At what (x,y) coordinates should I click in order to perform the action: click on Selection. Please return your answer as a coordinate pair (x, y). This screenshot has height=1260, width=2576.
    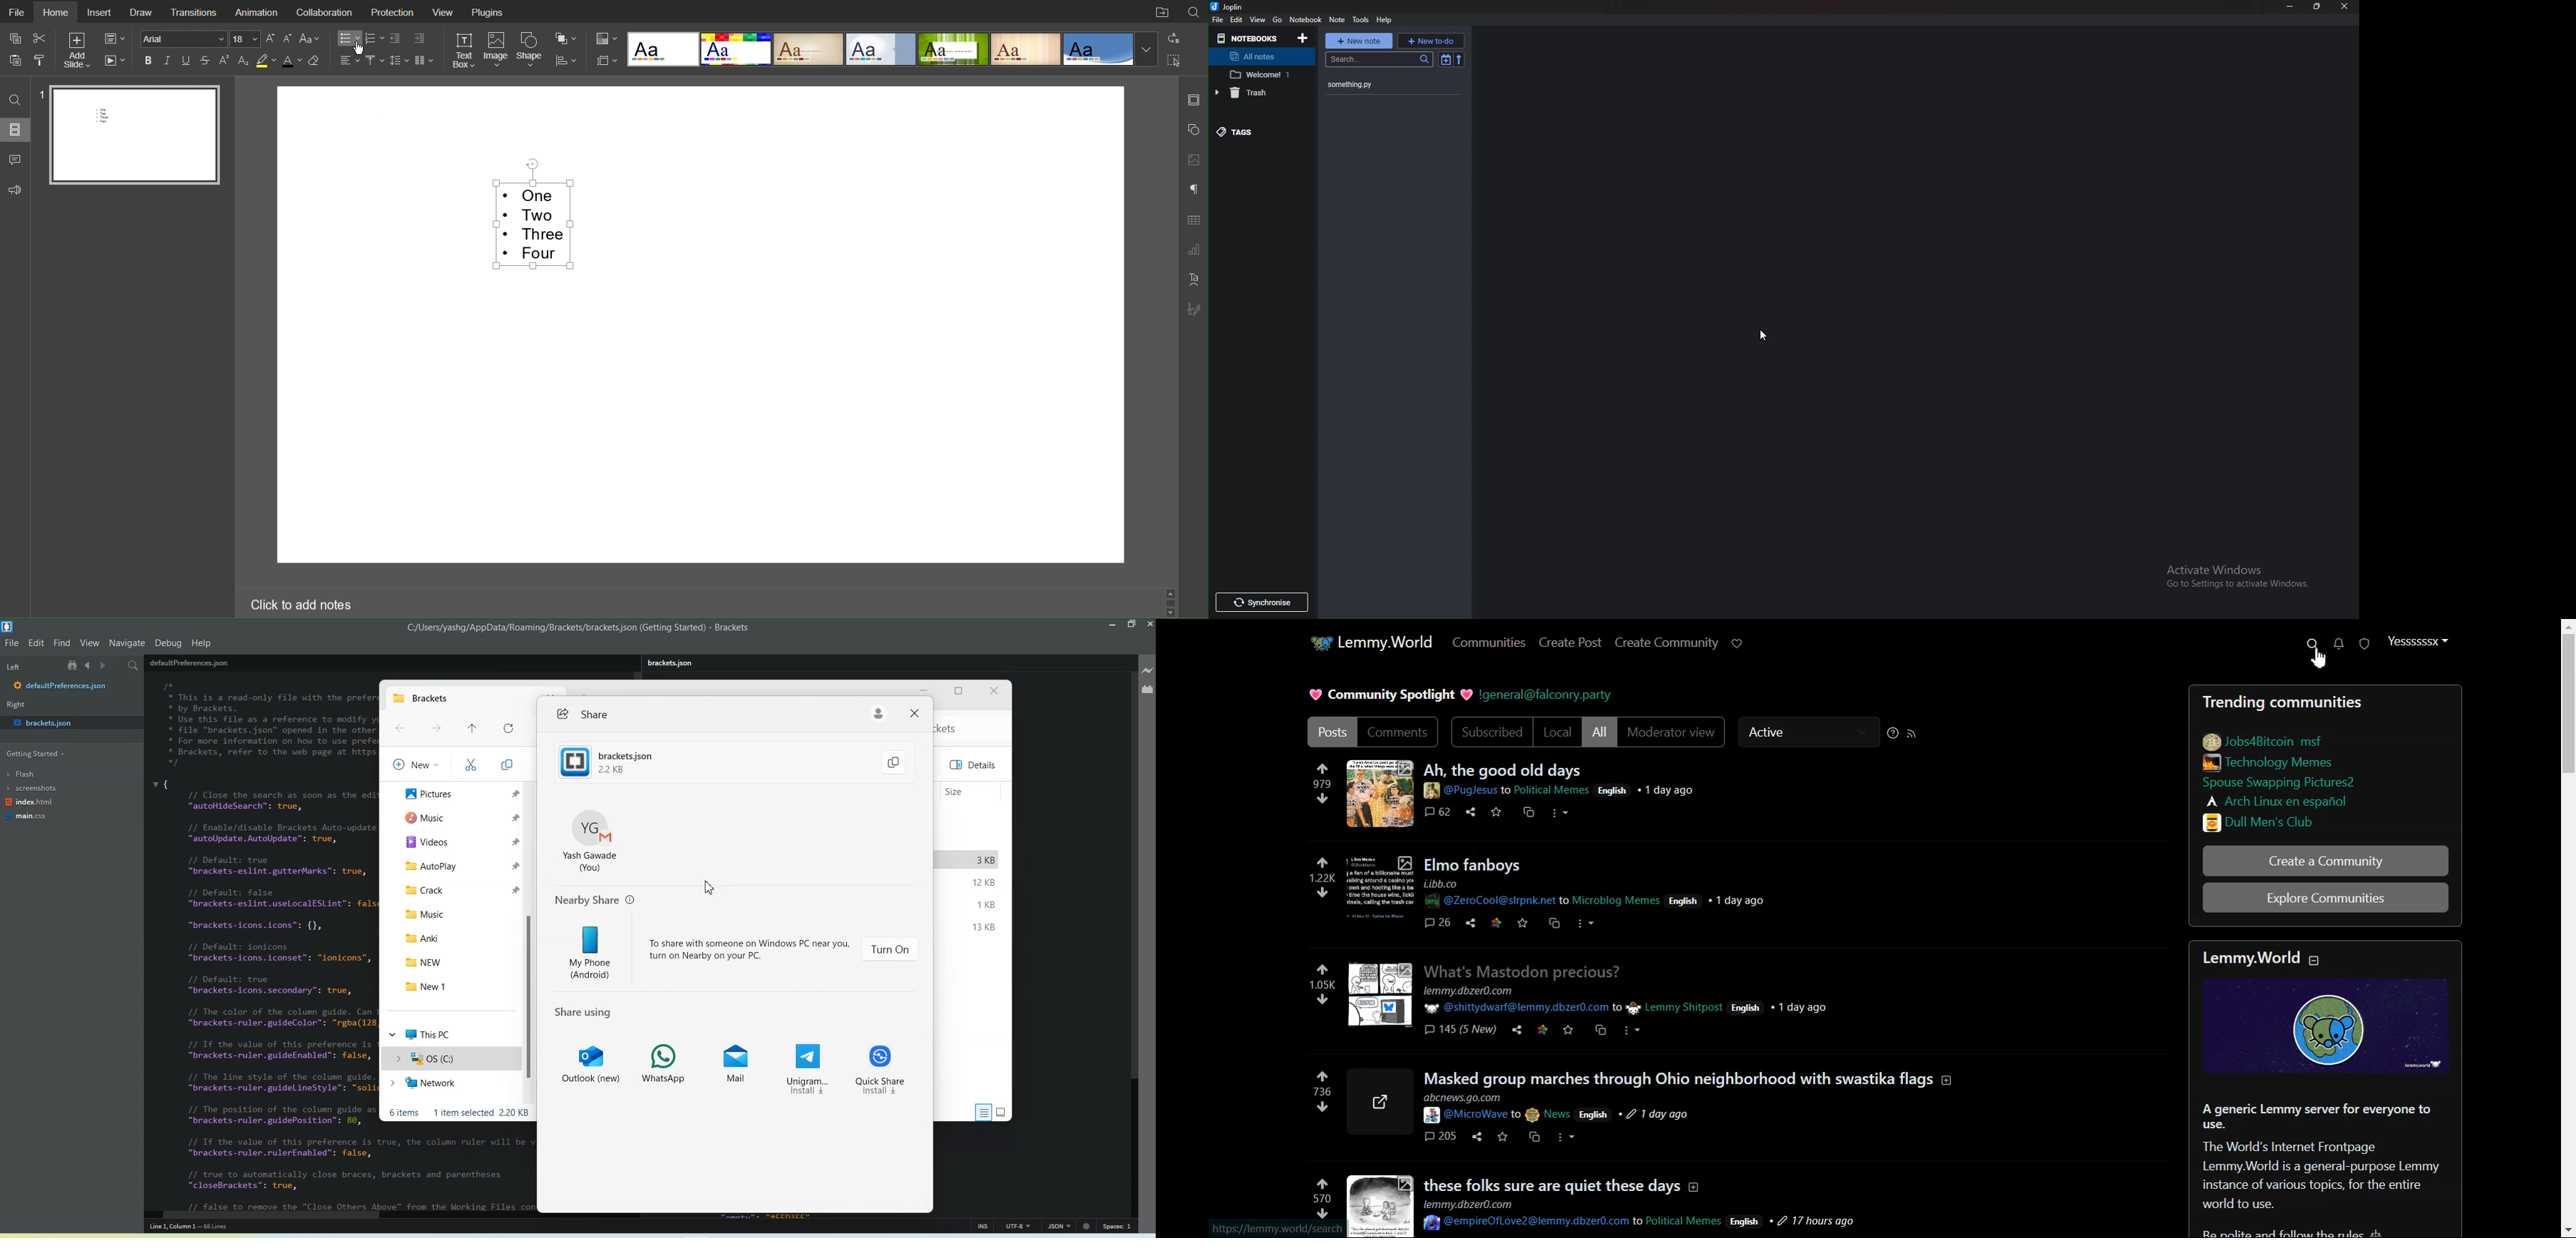
    Looking at the image, I should click on (1173, 59).